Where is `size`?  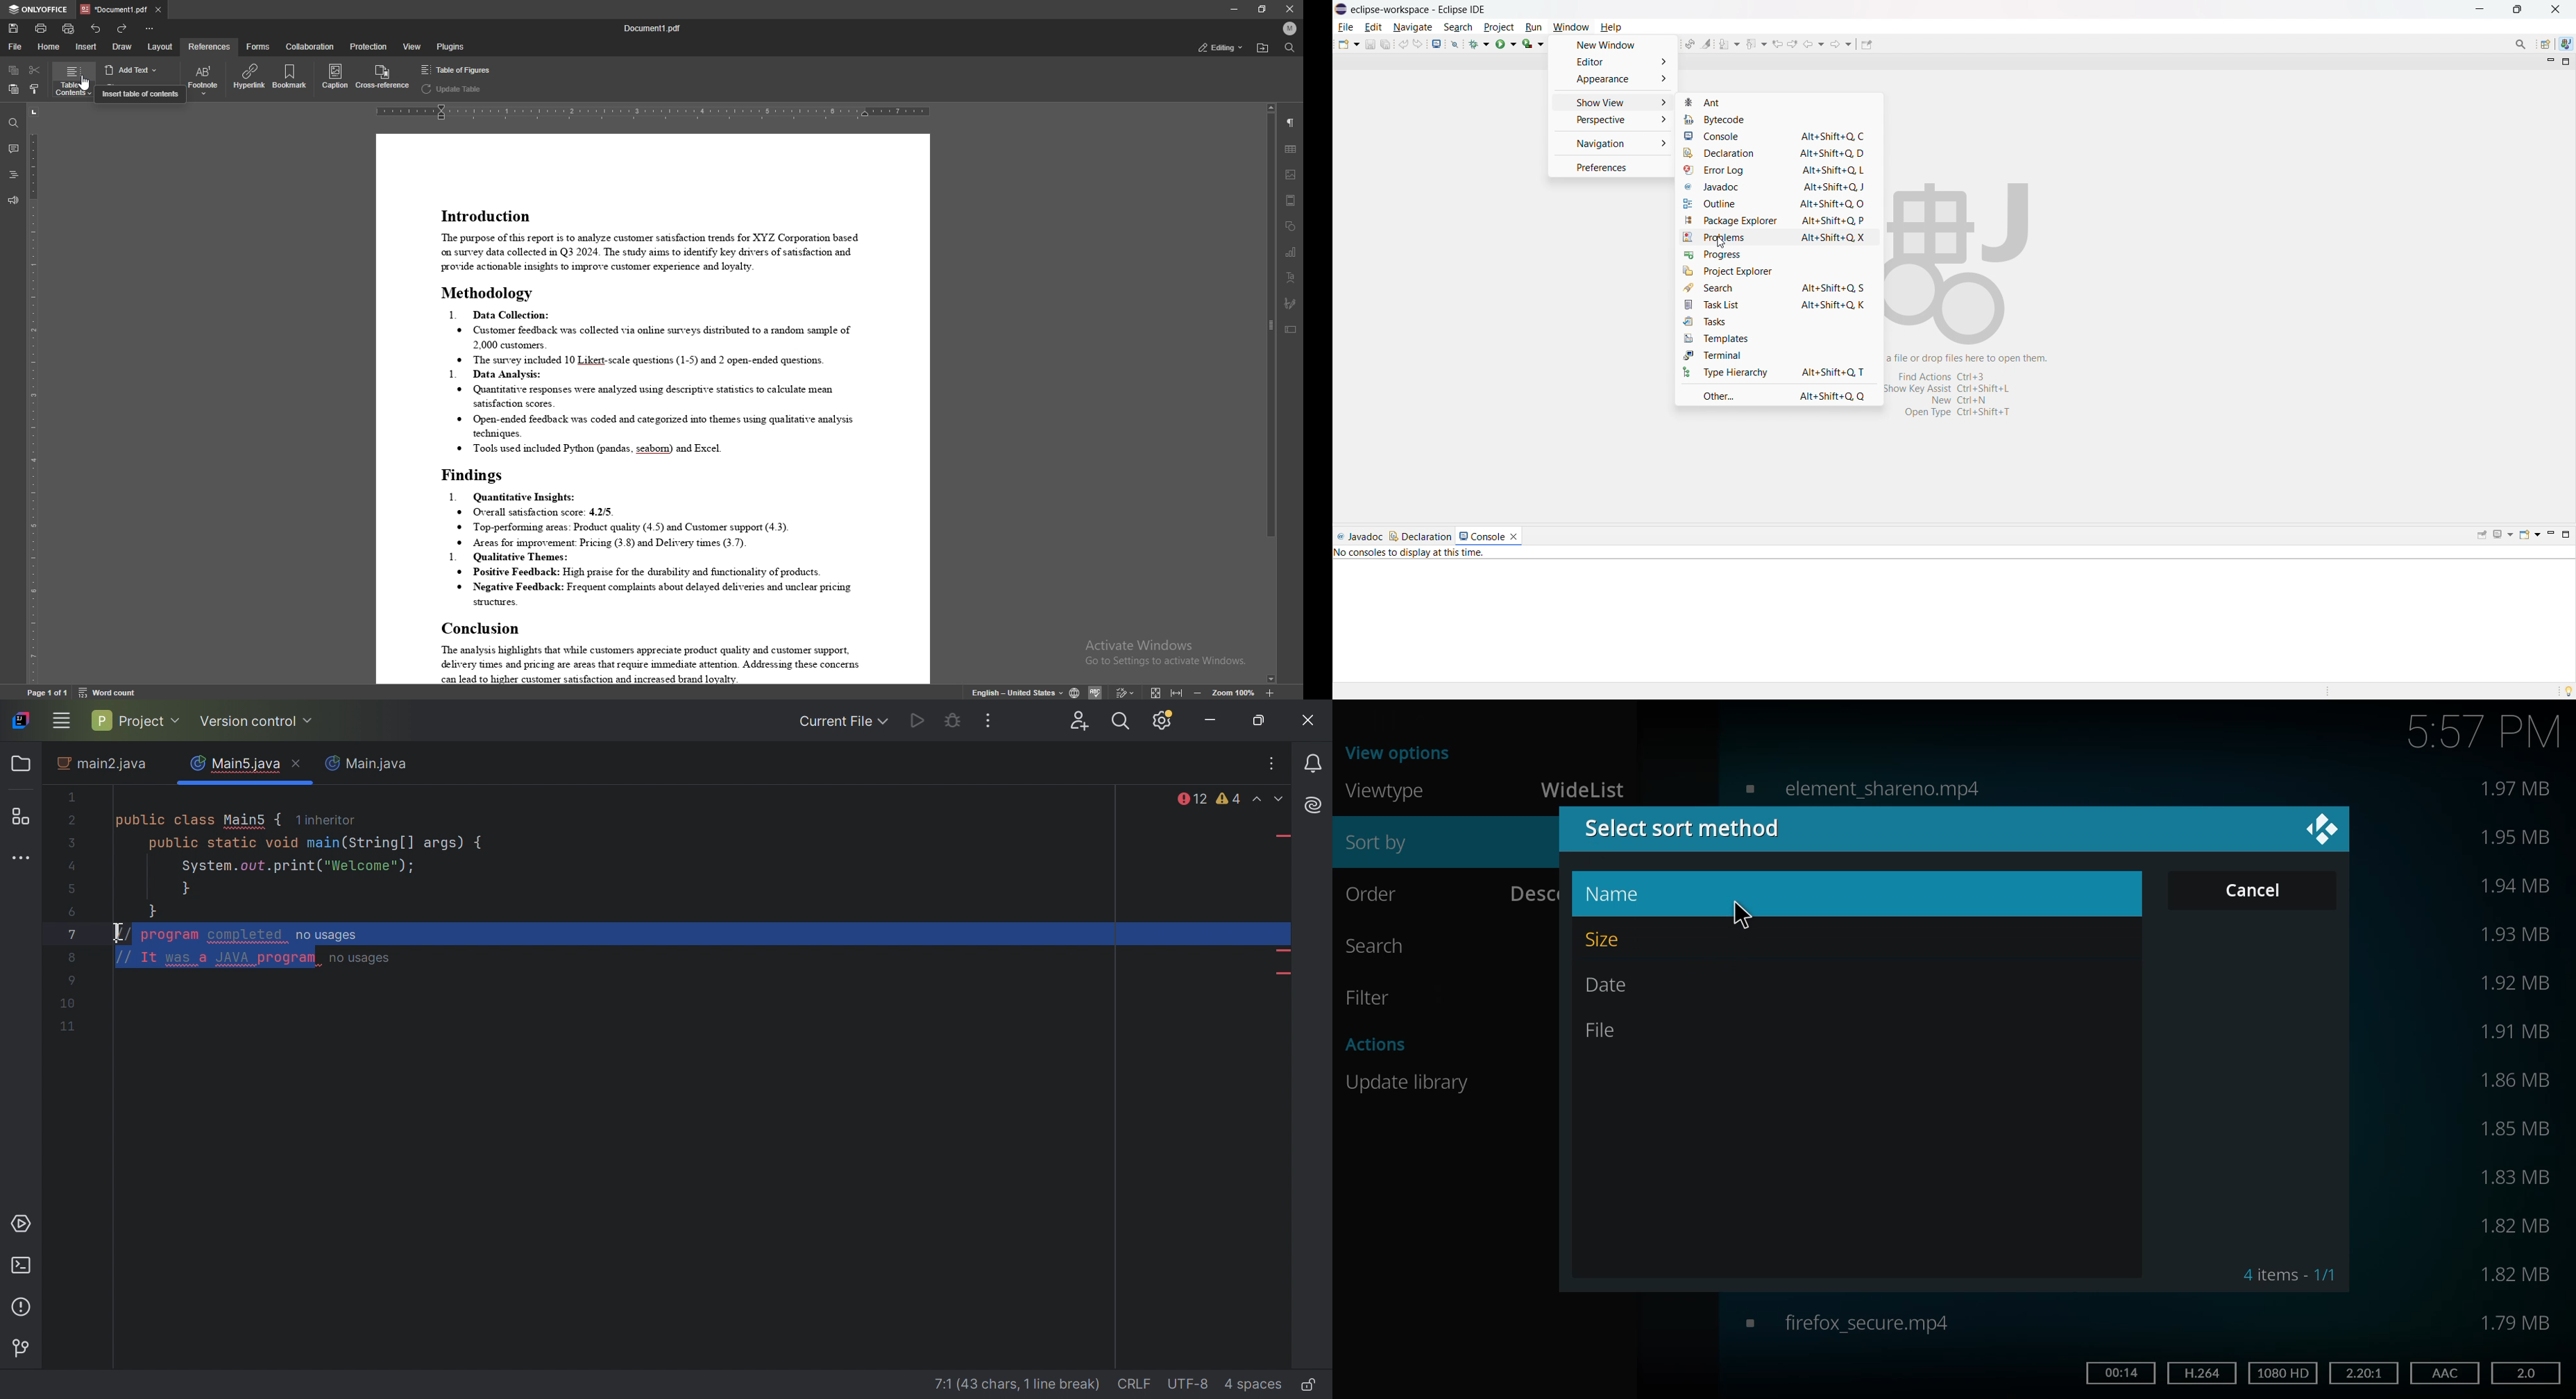 size is located at coordinates (1613, 939).